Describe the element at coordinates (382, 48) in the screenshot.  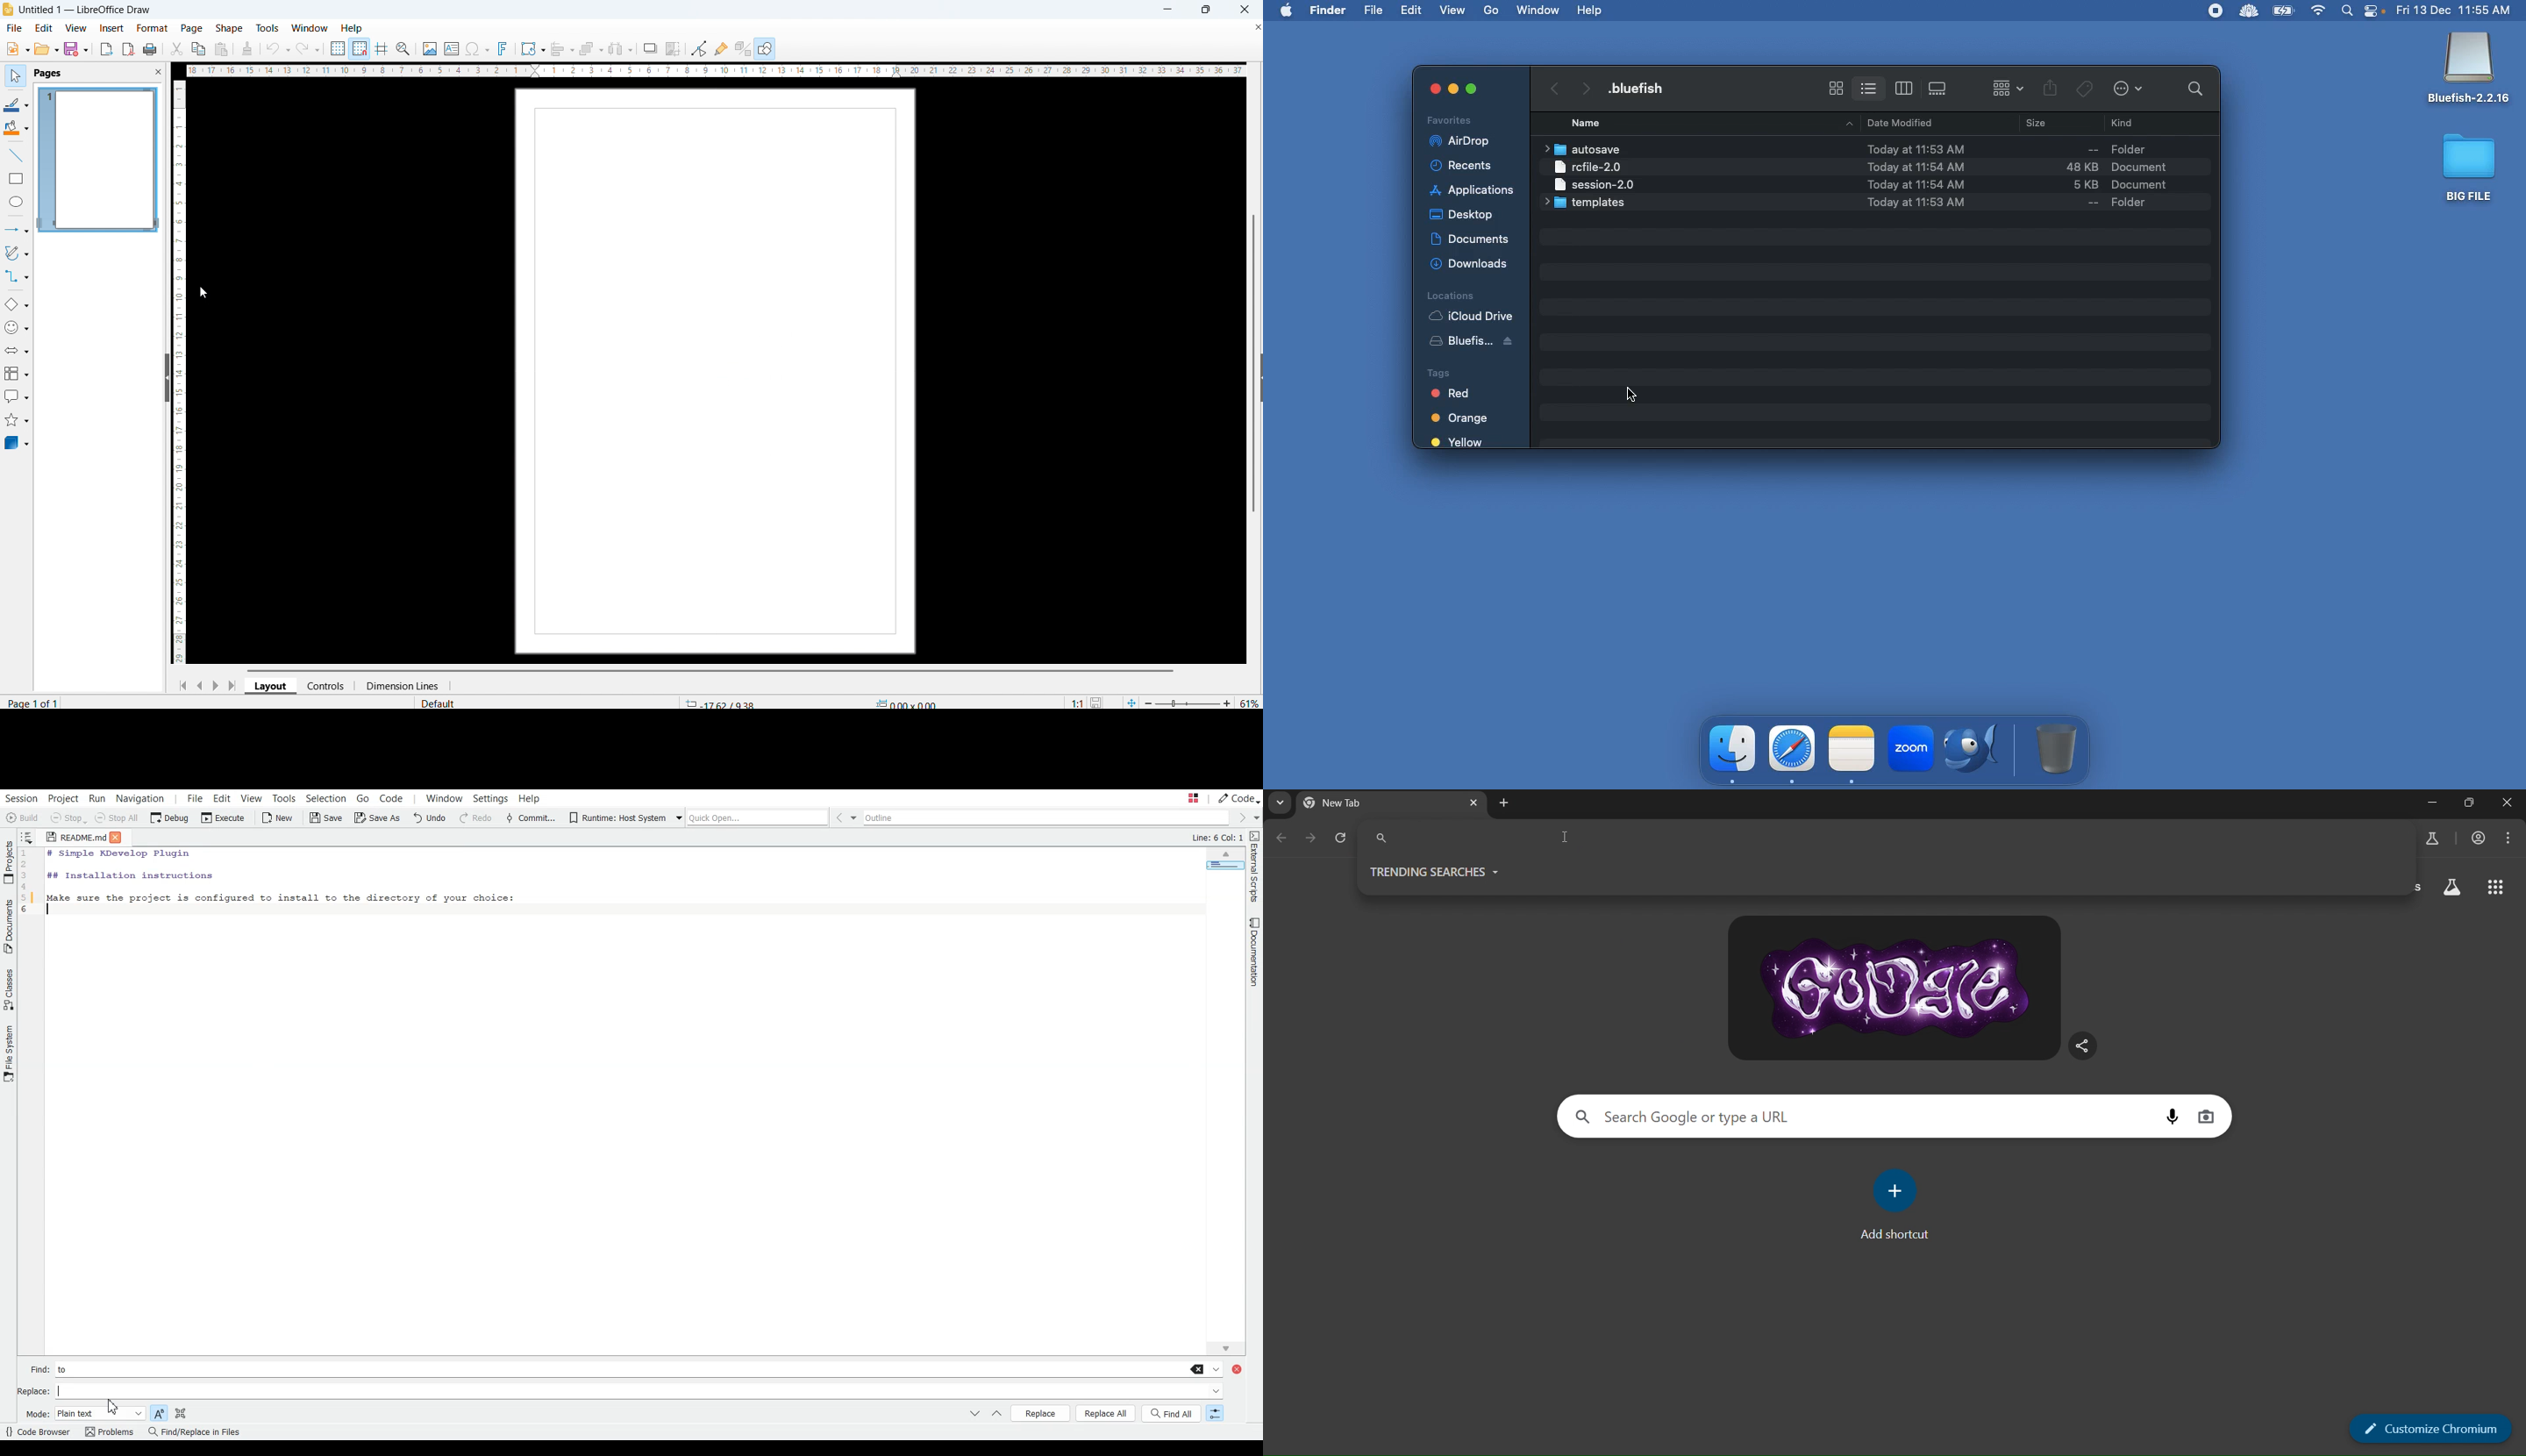
I see `Helplines while moving ` at that location.